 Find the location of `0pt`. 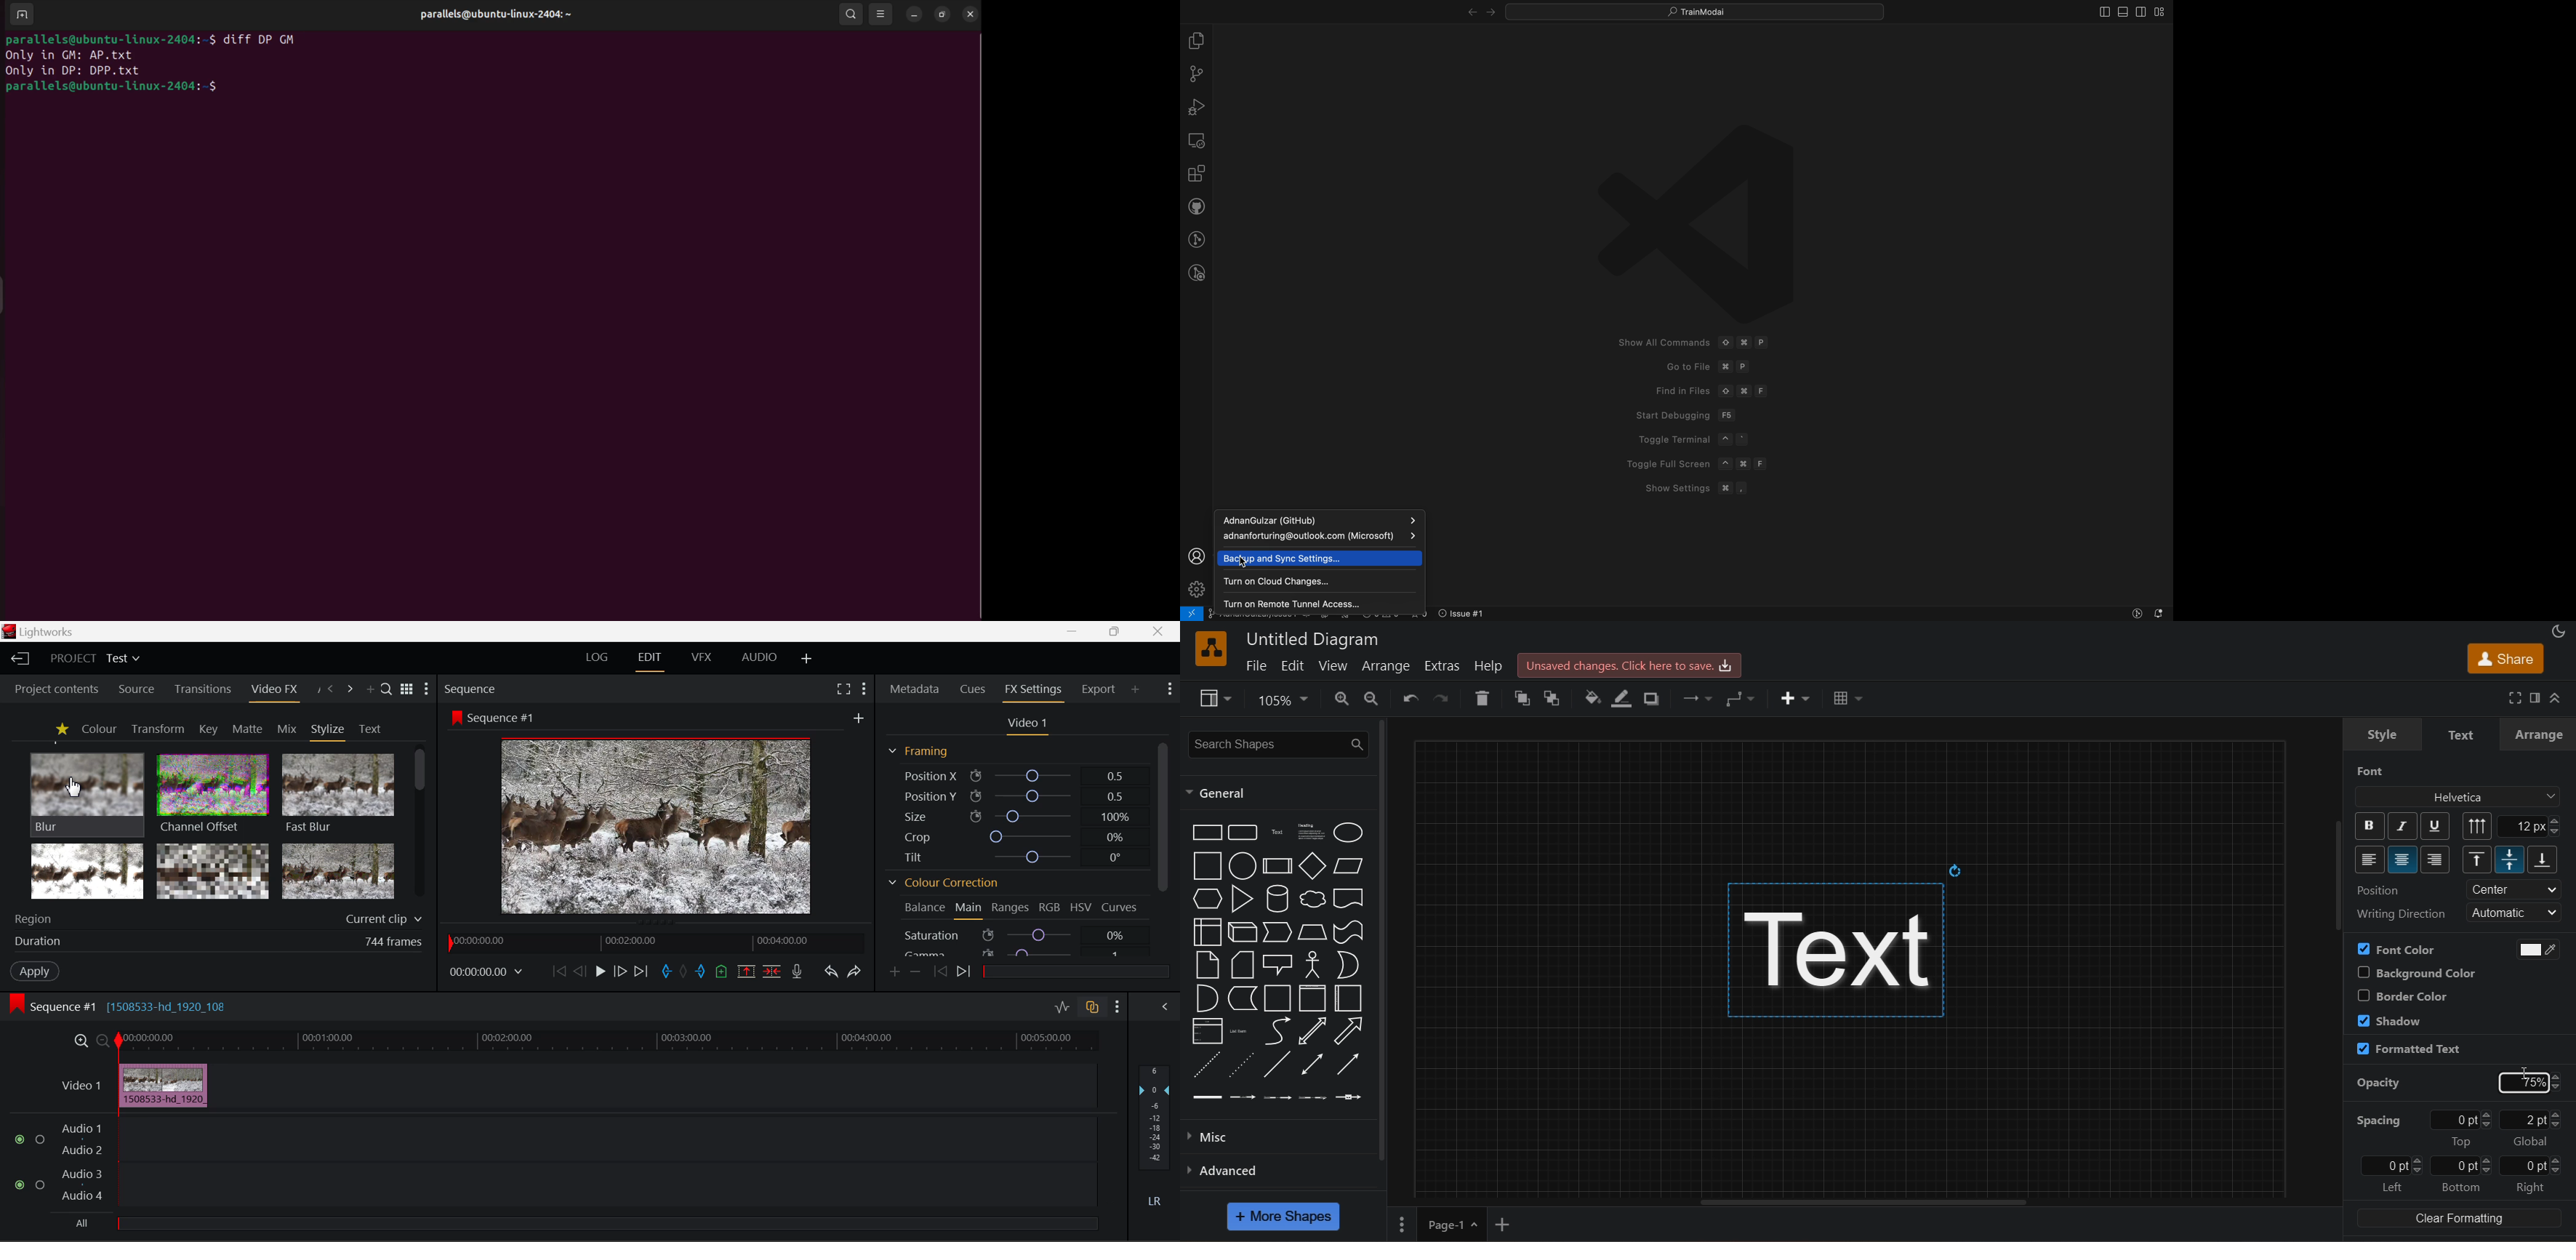

0pt is located at coordinates (2464, 1119).